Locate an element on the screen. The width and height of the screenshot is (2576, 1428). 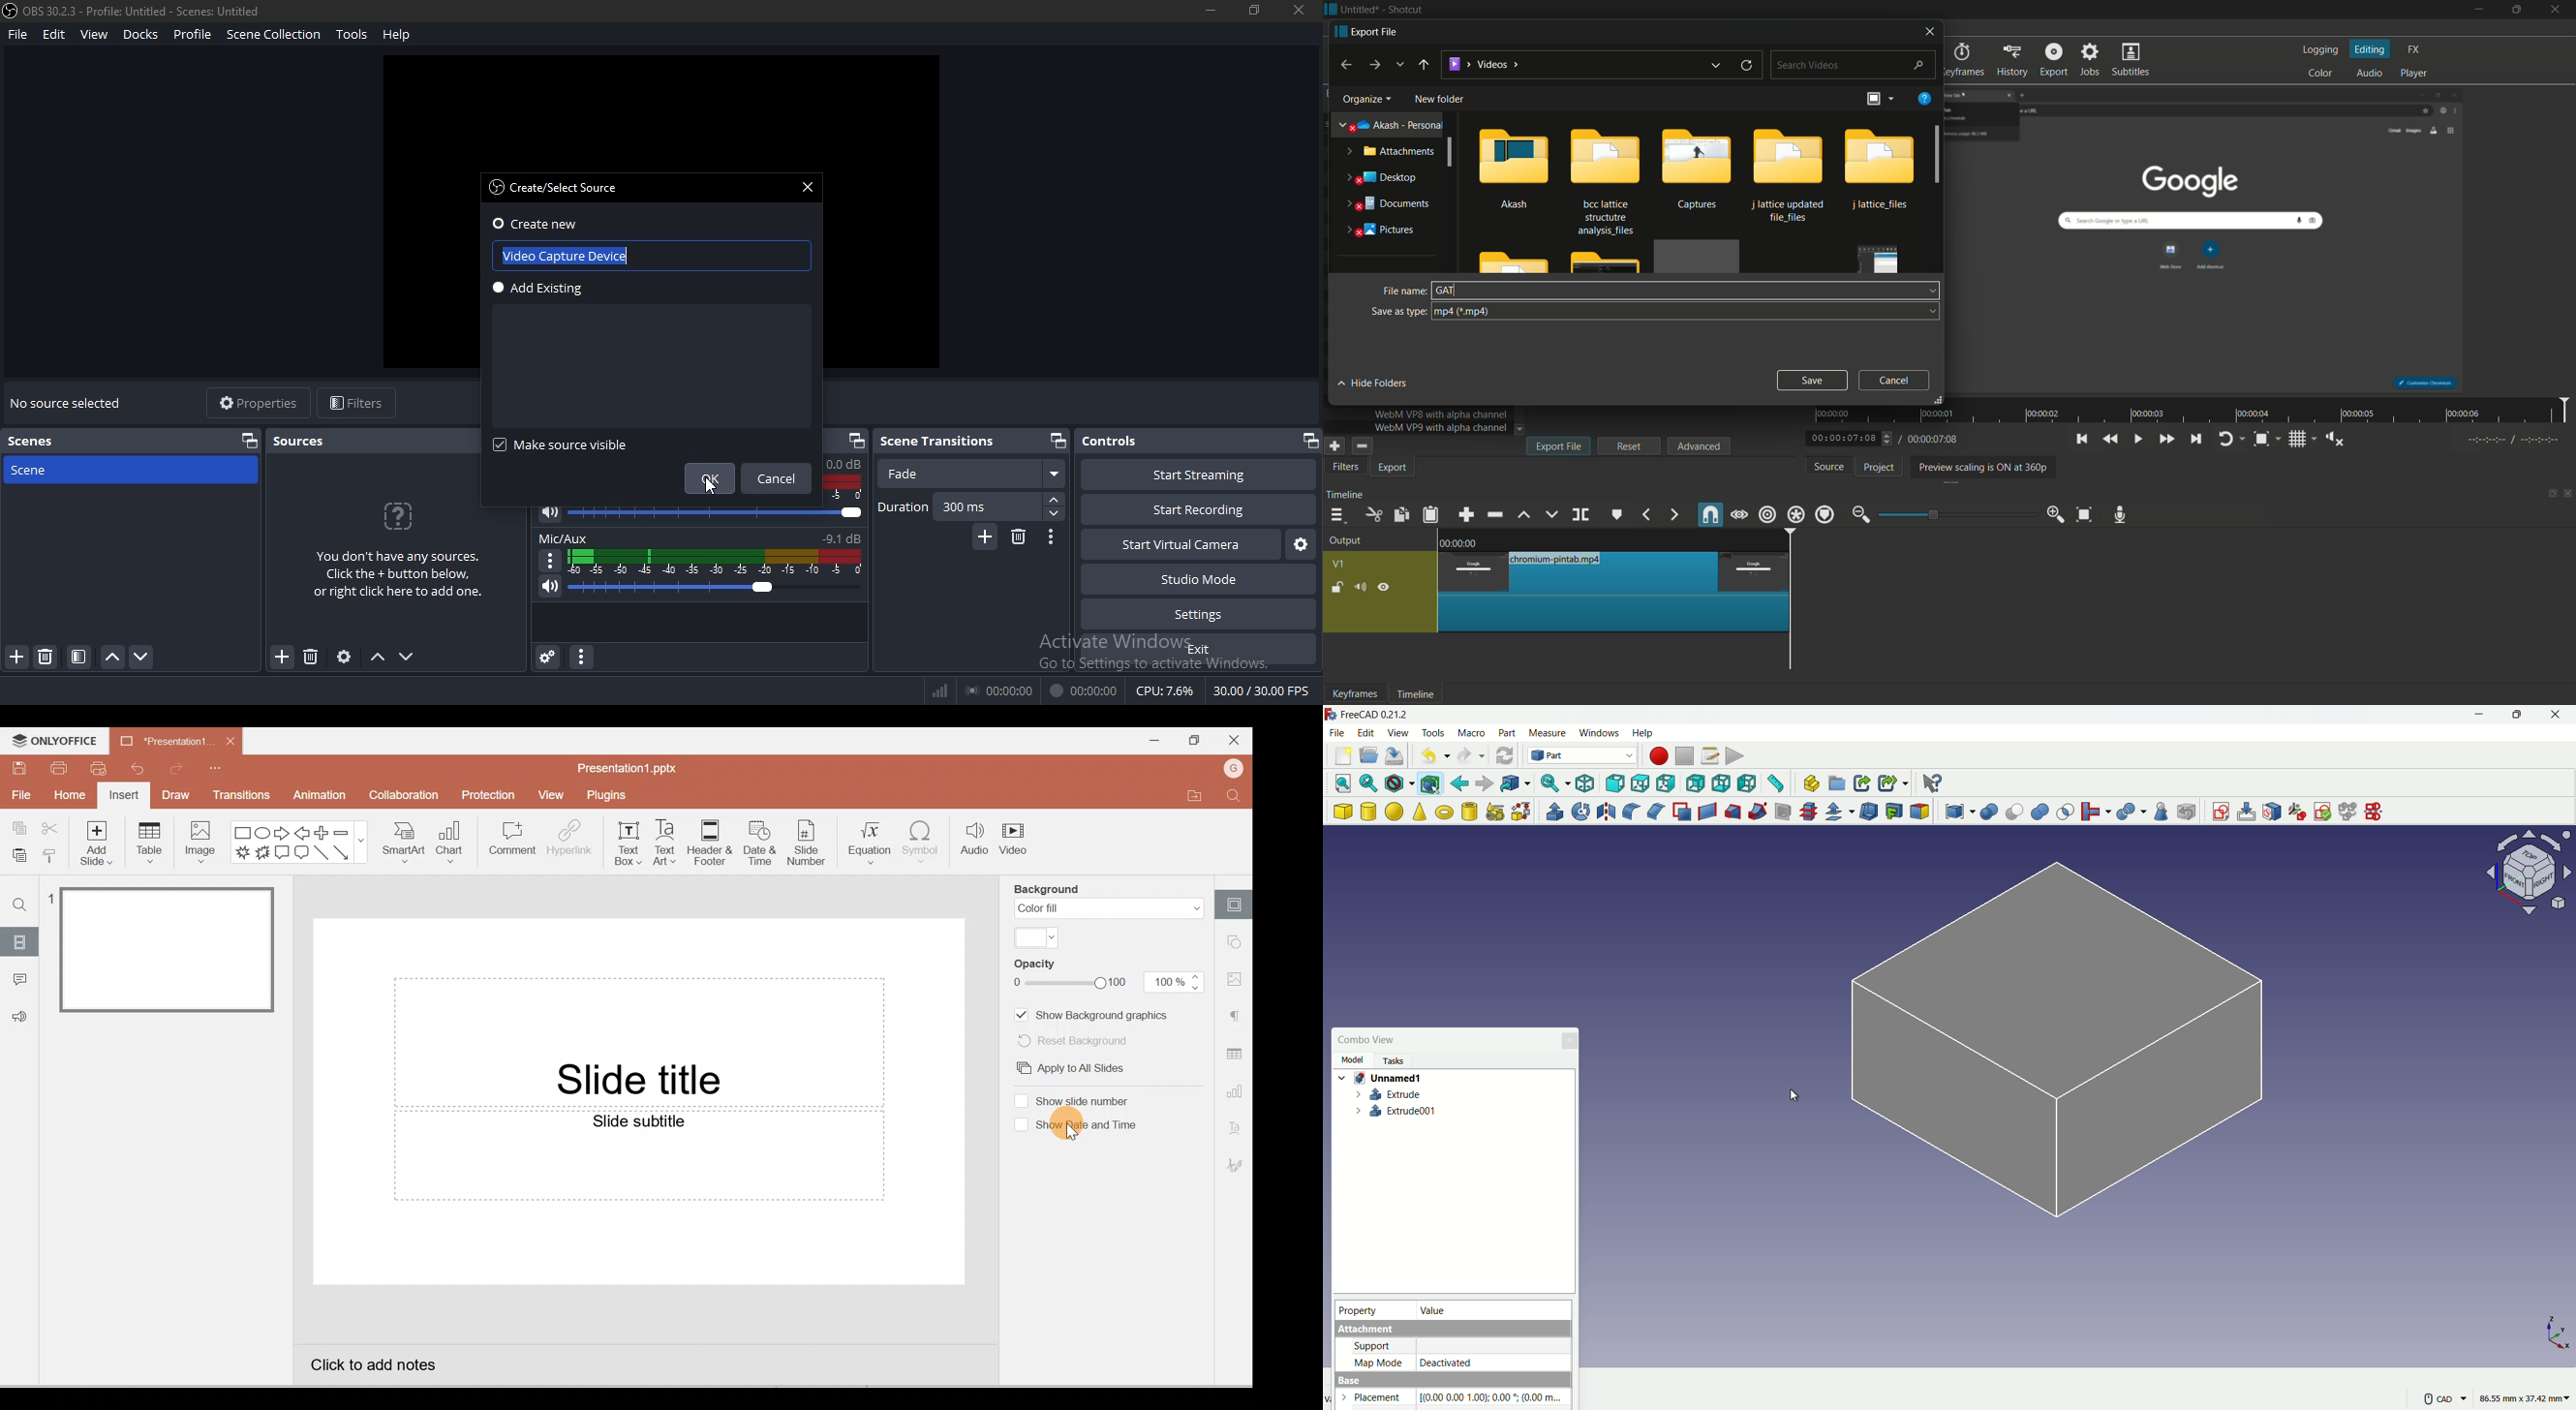
redo is located at coordinates (1470, 755).